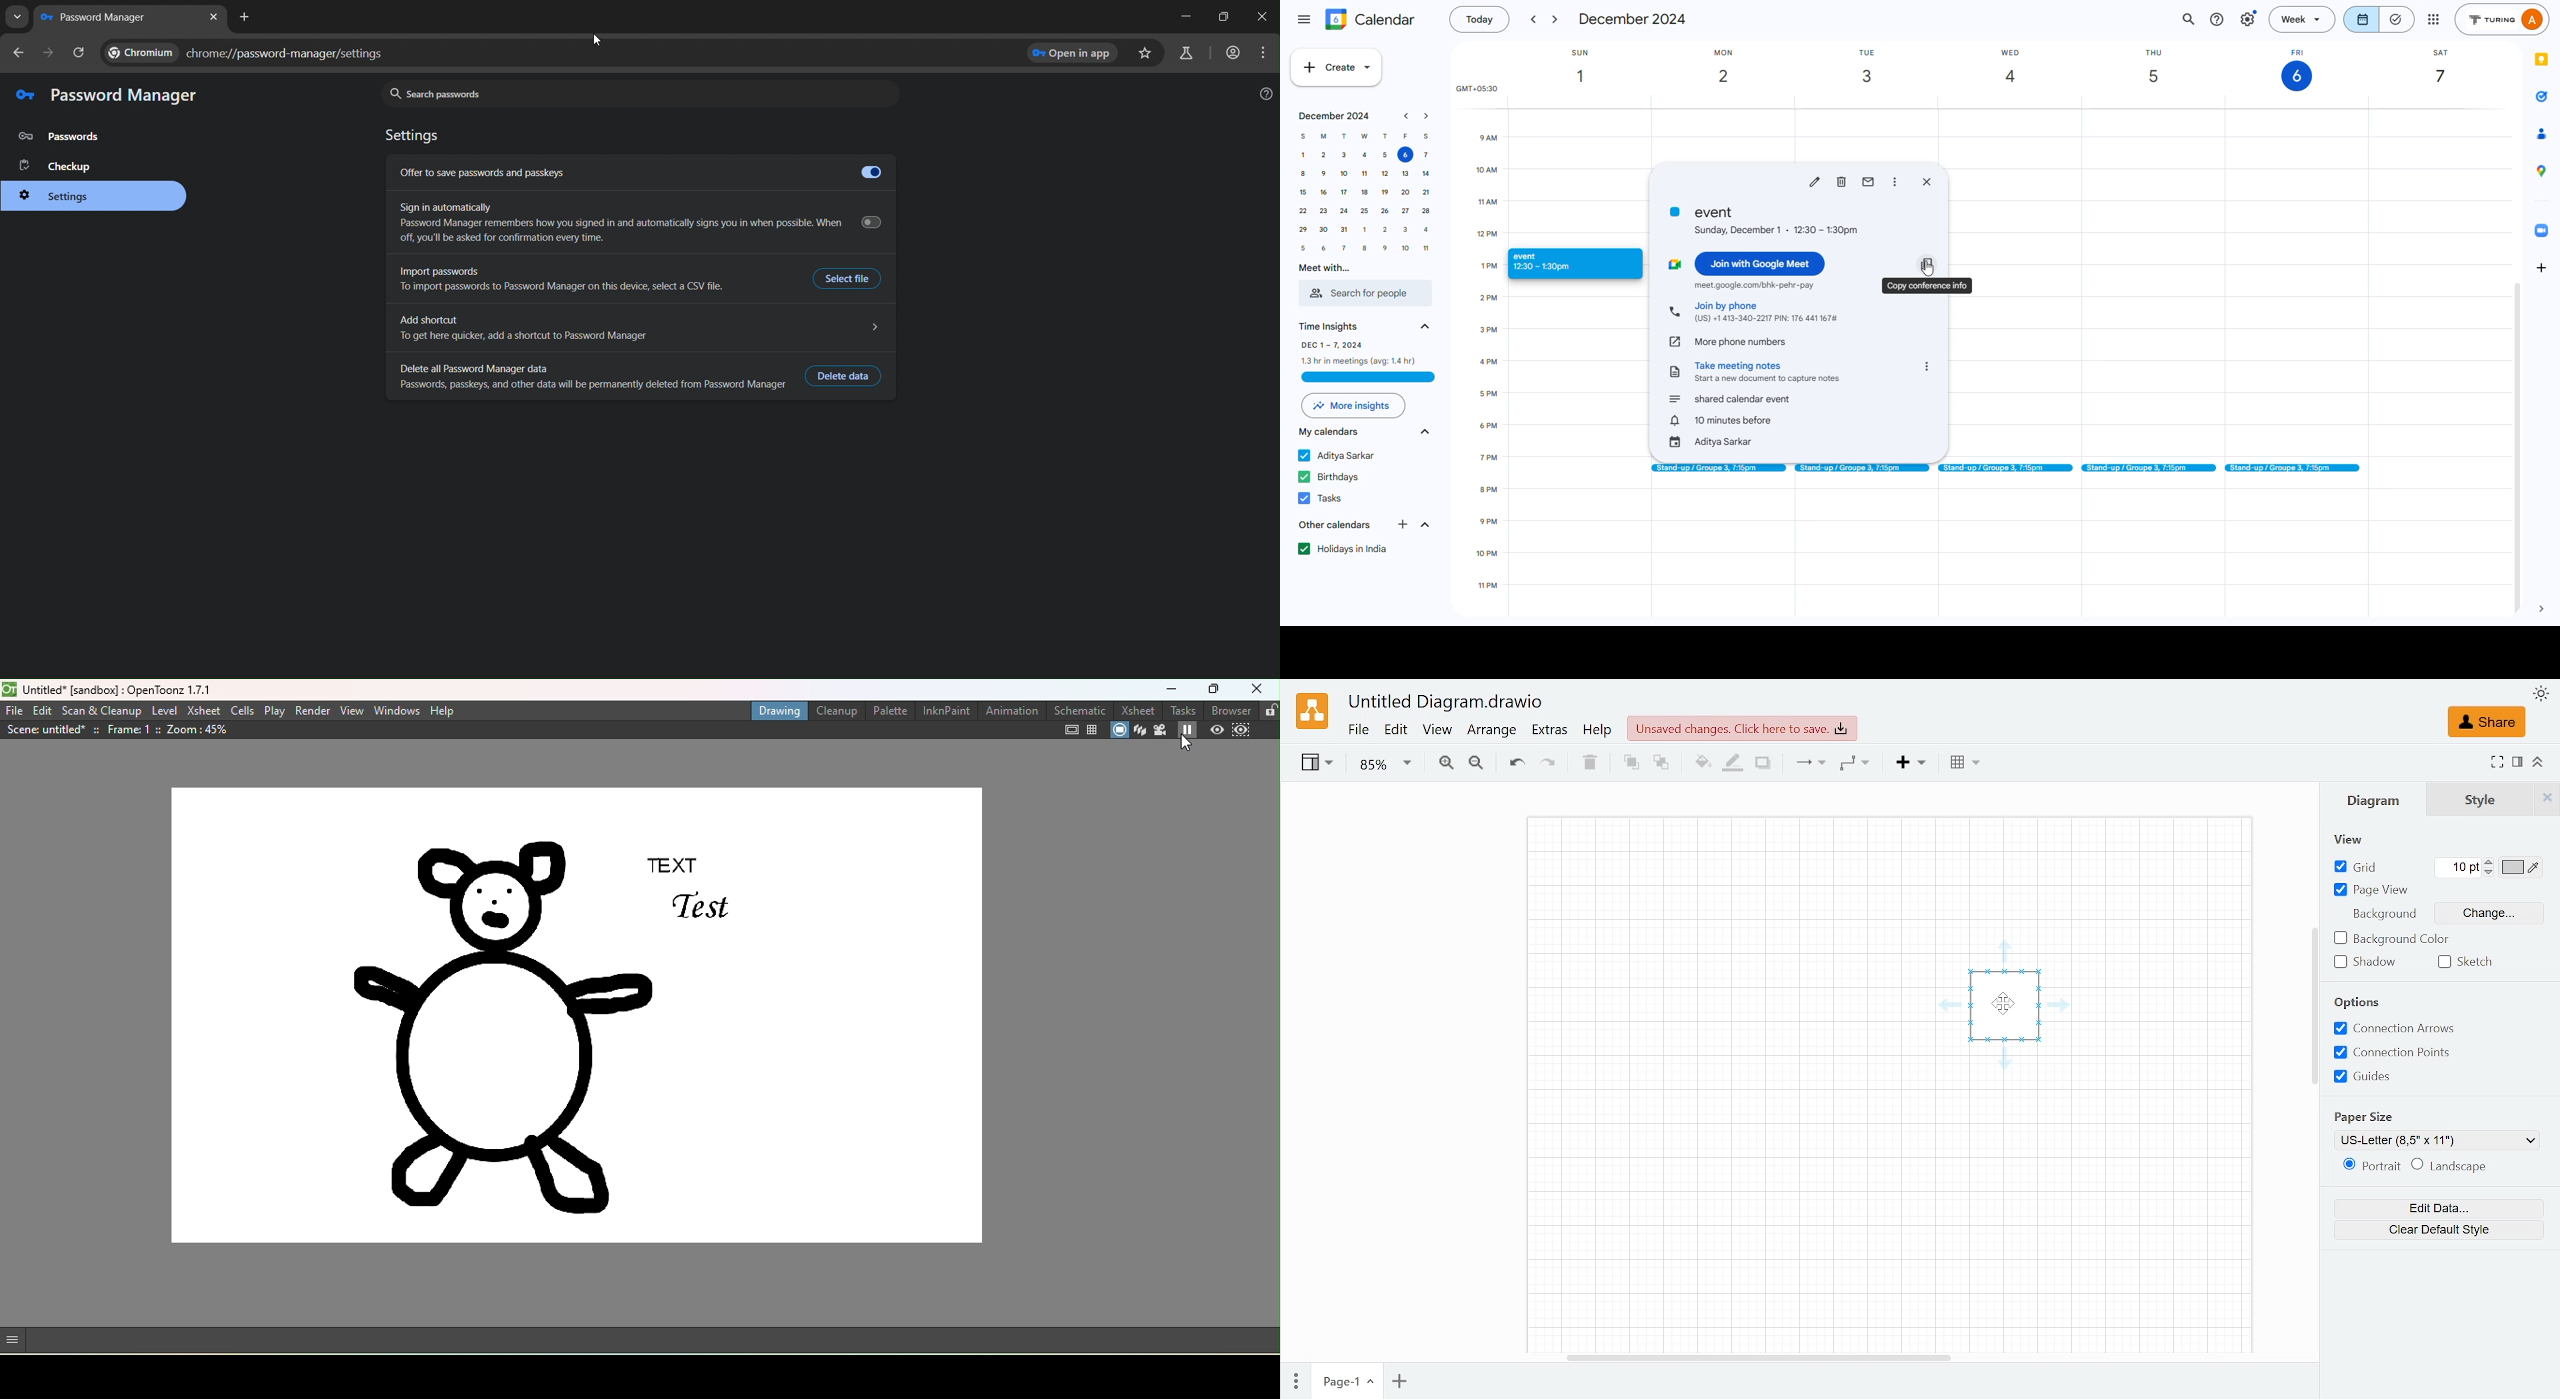  I want to click on dec, so click(1633, 19).